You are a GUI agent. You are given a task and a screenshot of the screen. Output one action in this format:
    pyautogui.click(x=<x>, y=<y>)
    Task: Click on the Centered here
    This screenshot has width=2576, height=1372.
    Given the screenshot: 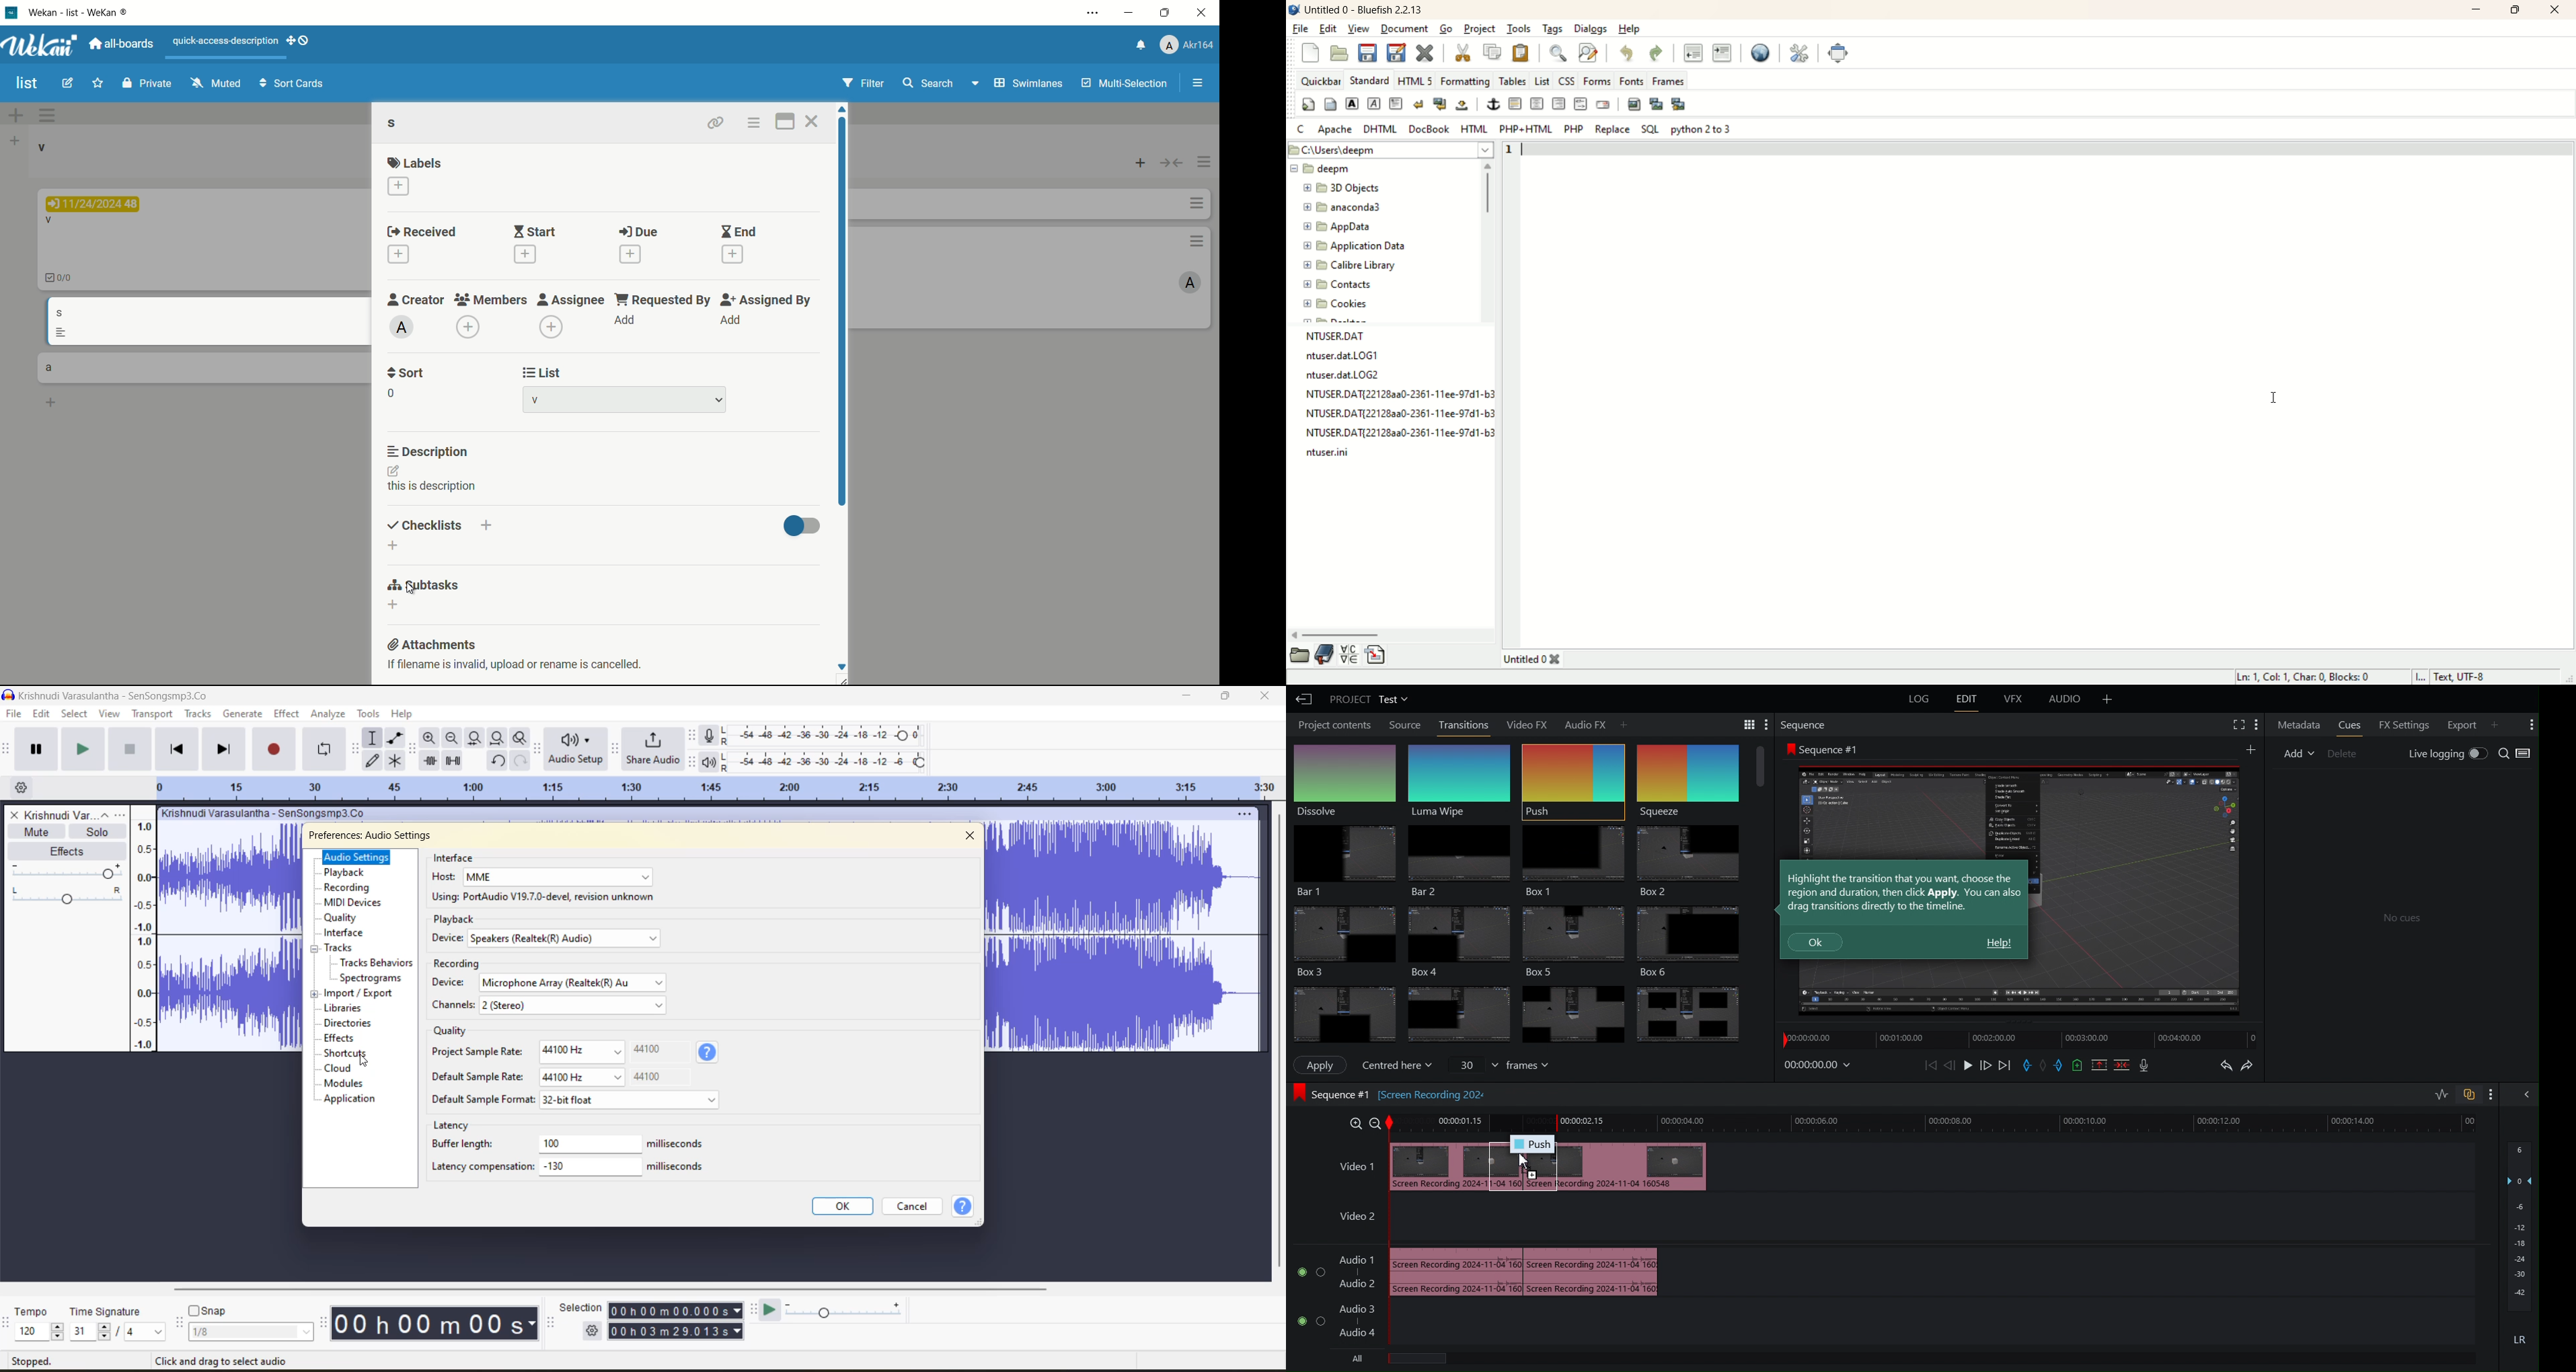 What is the action you would take?
    pyautogui.click(x=1400, y=1063)
    